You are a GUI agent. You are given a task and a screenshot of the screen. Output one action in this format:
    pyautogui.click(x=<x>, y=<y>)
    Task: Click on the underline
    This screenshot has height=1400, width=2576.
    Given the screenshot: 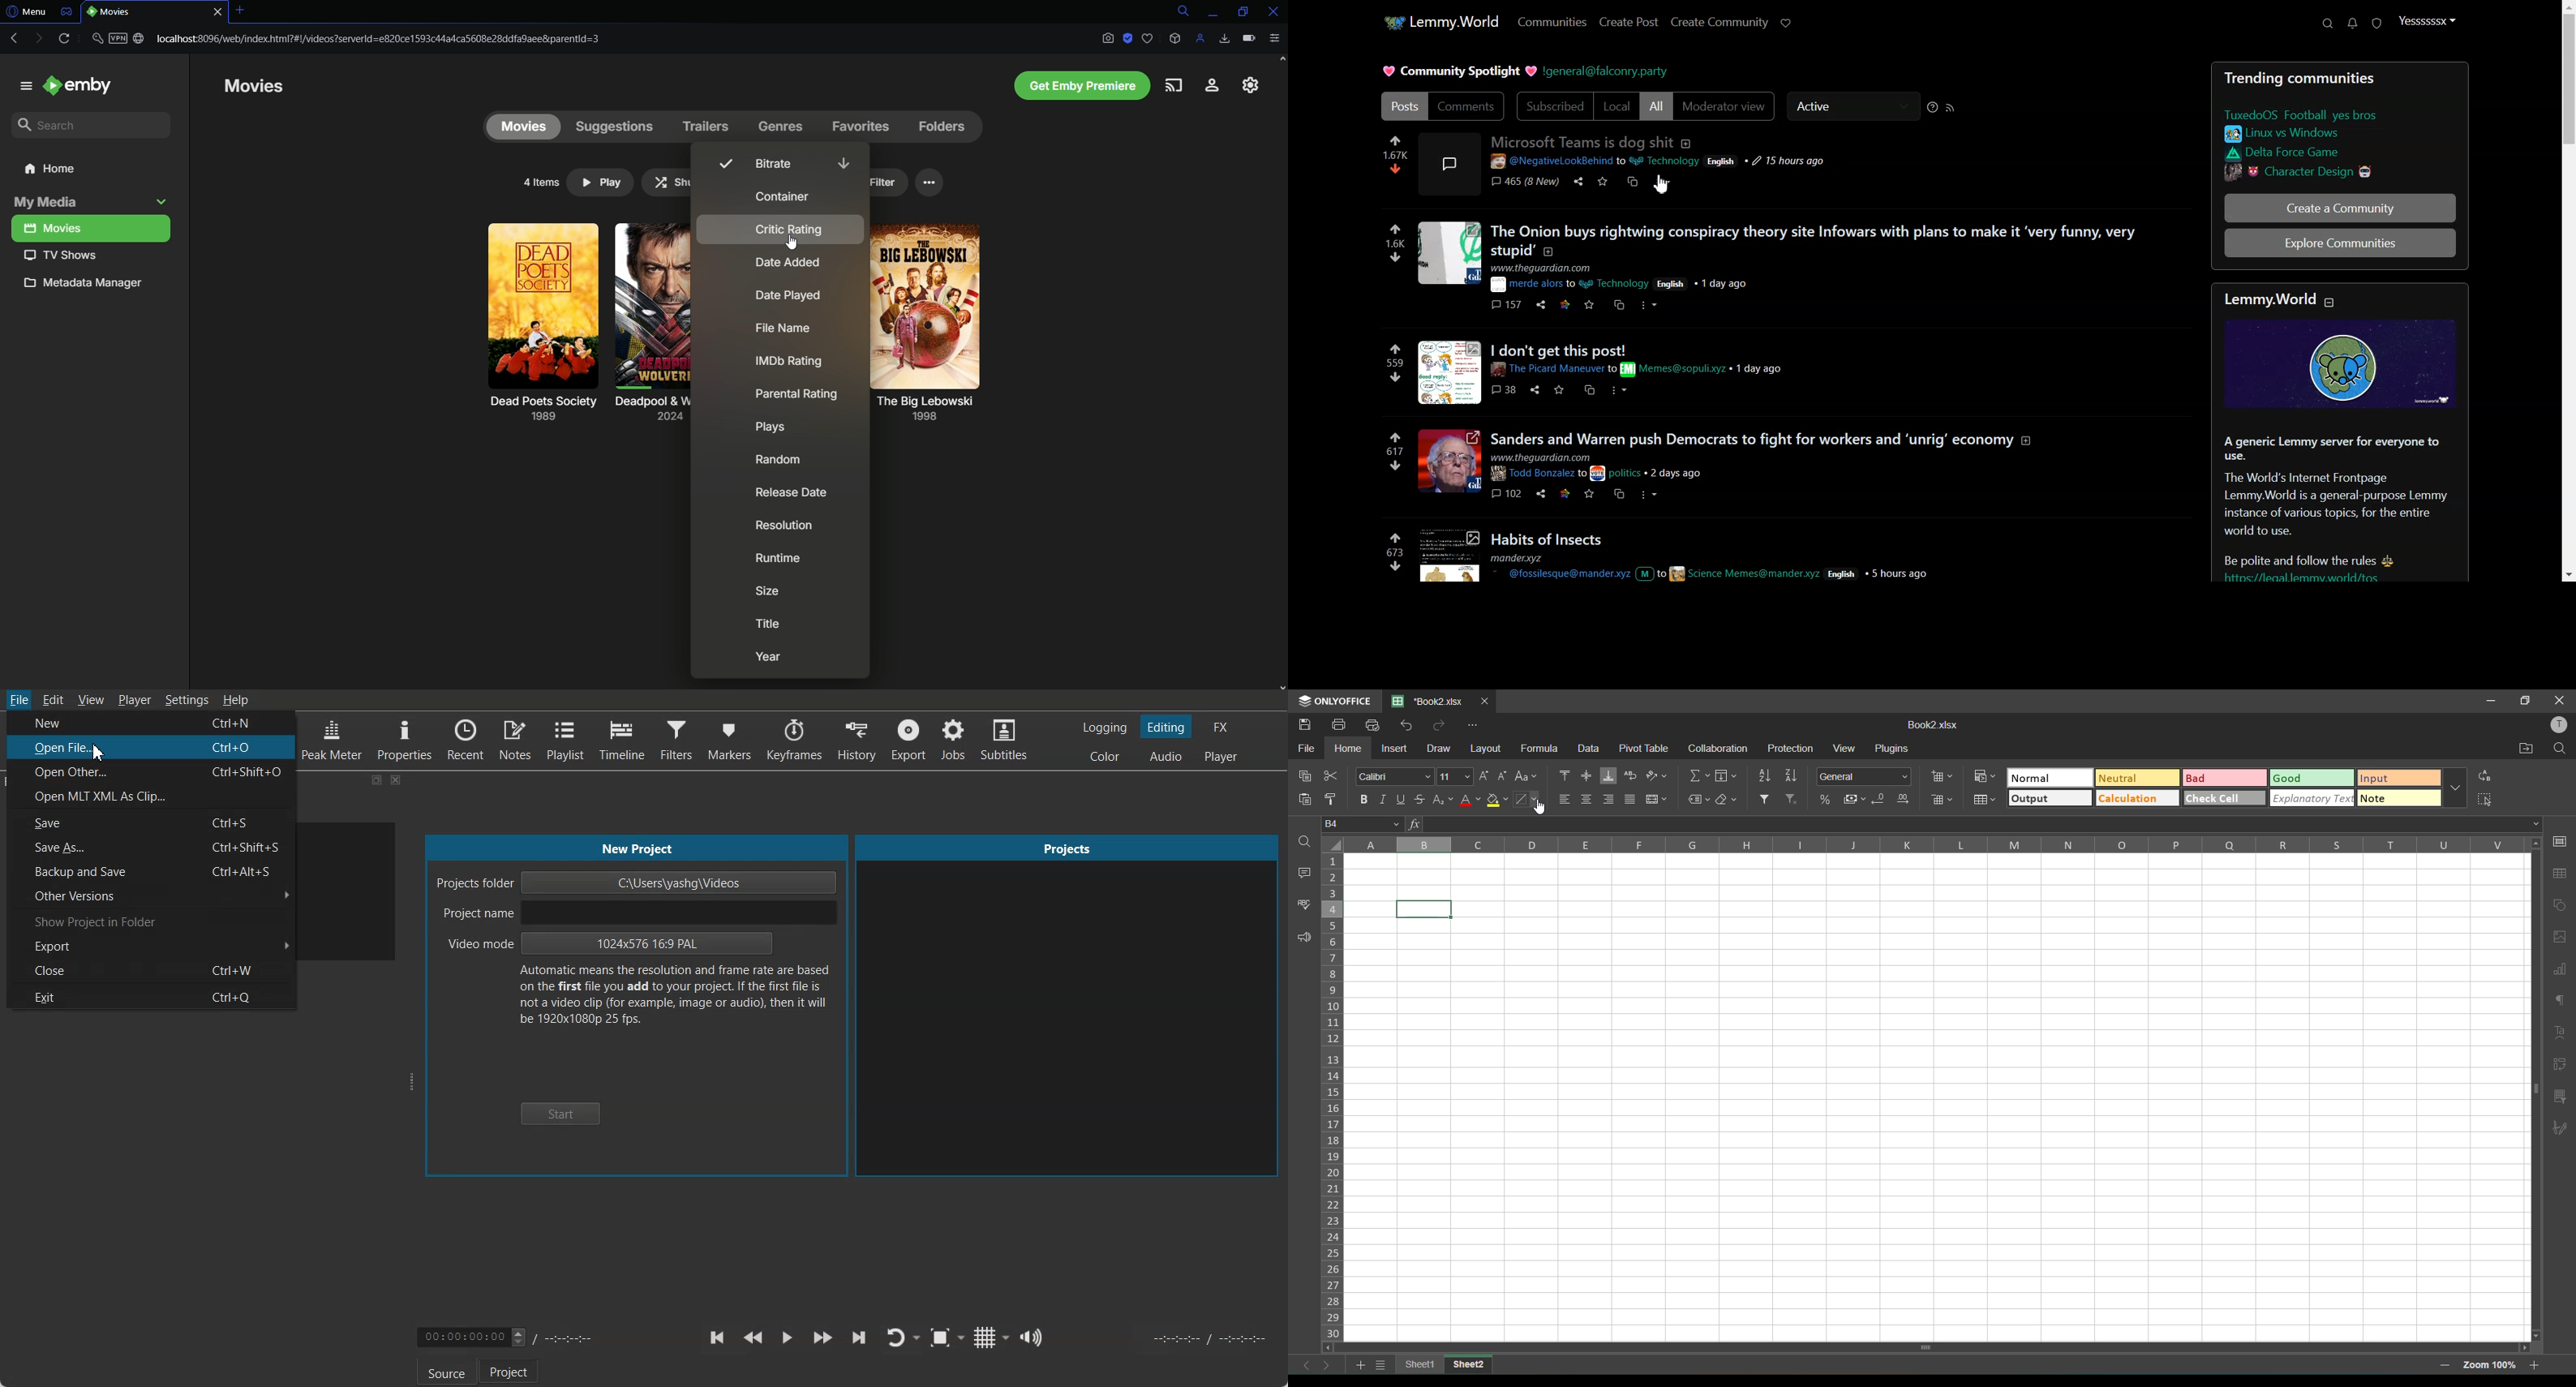 What is the action you would take?
    pyautogui.click(x=1400, y=799)
    